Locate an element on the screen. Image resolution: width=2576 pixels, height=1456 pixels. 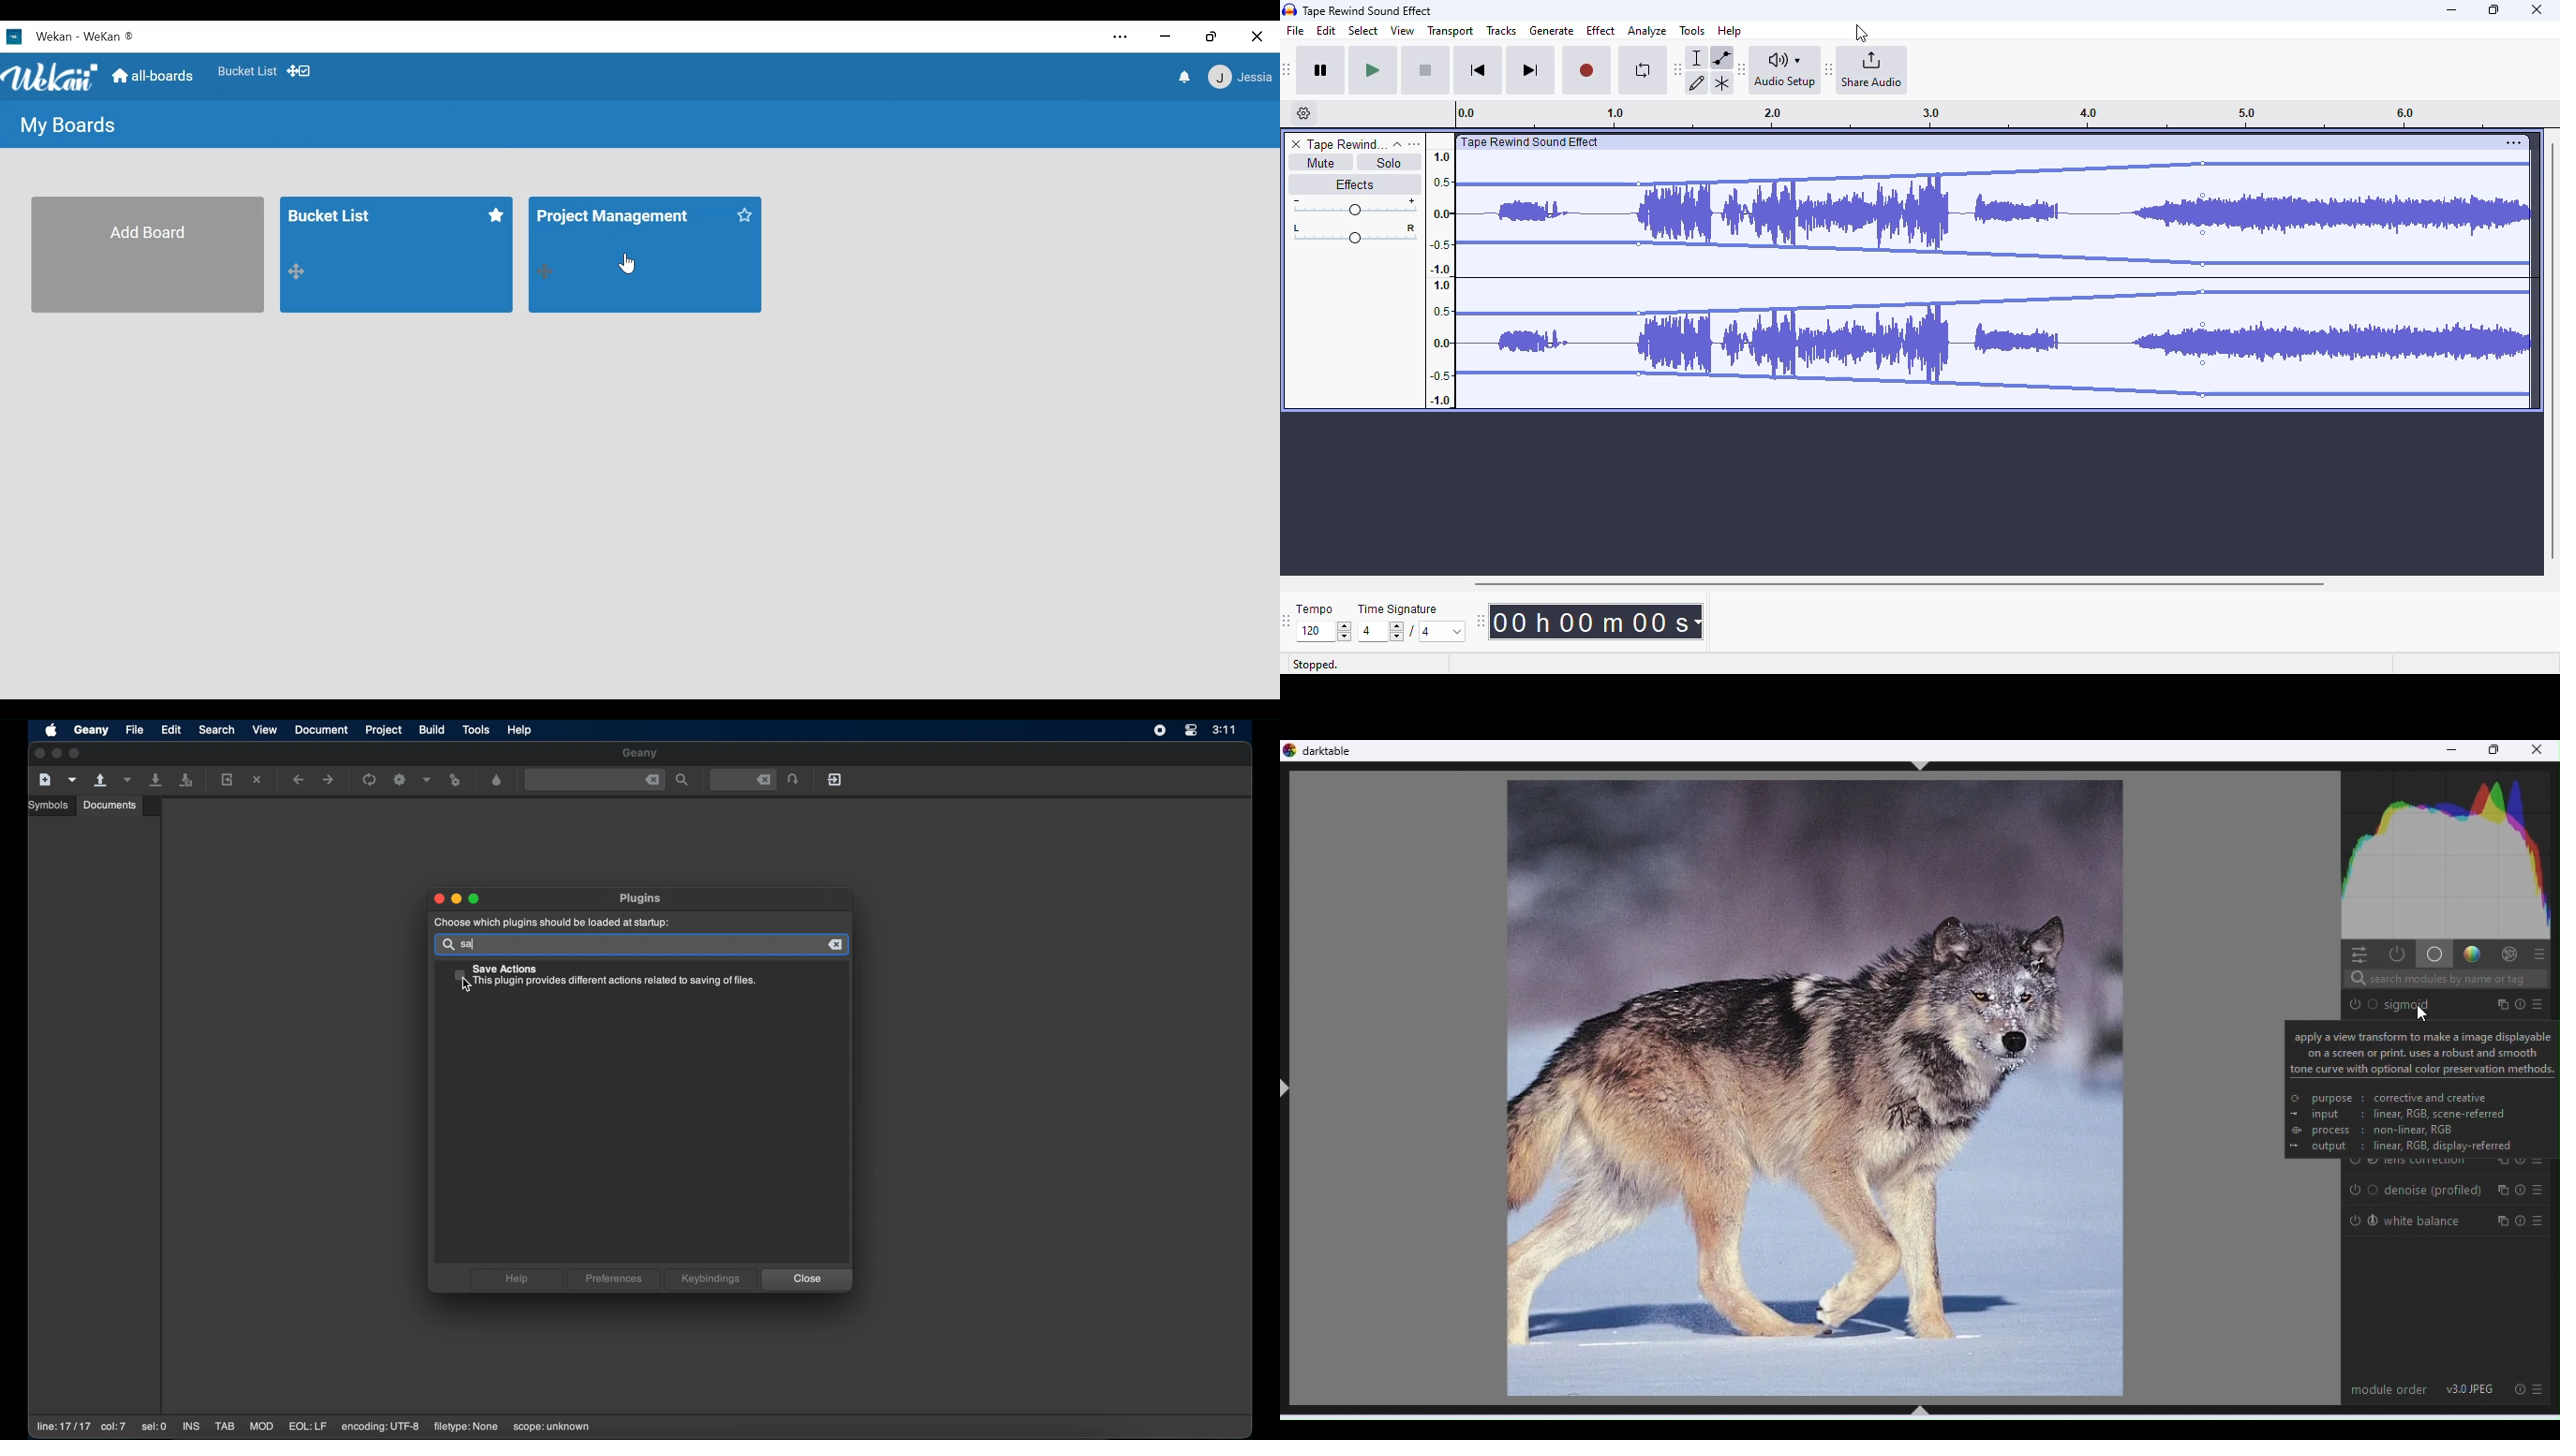
tracks is located at coordinates (1501, 32).